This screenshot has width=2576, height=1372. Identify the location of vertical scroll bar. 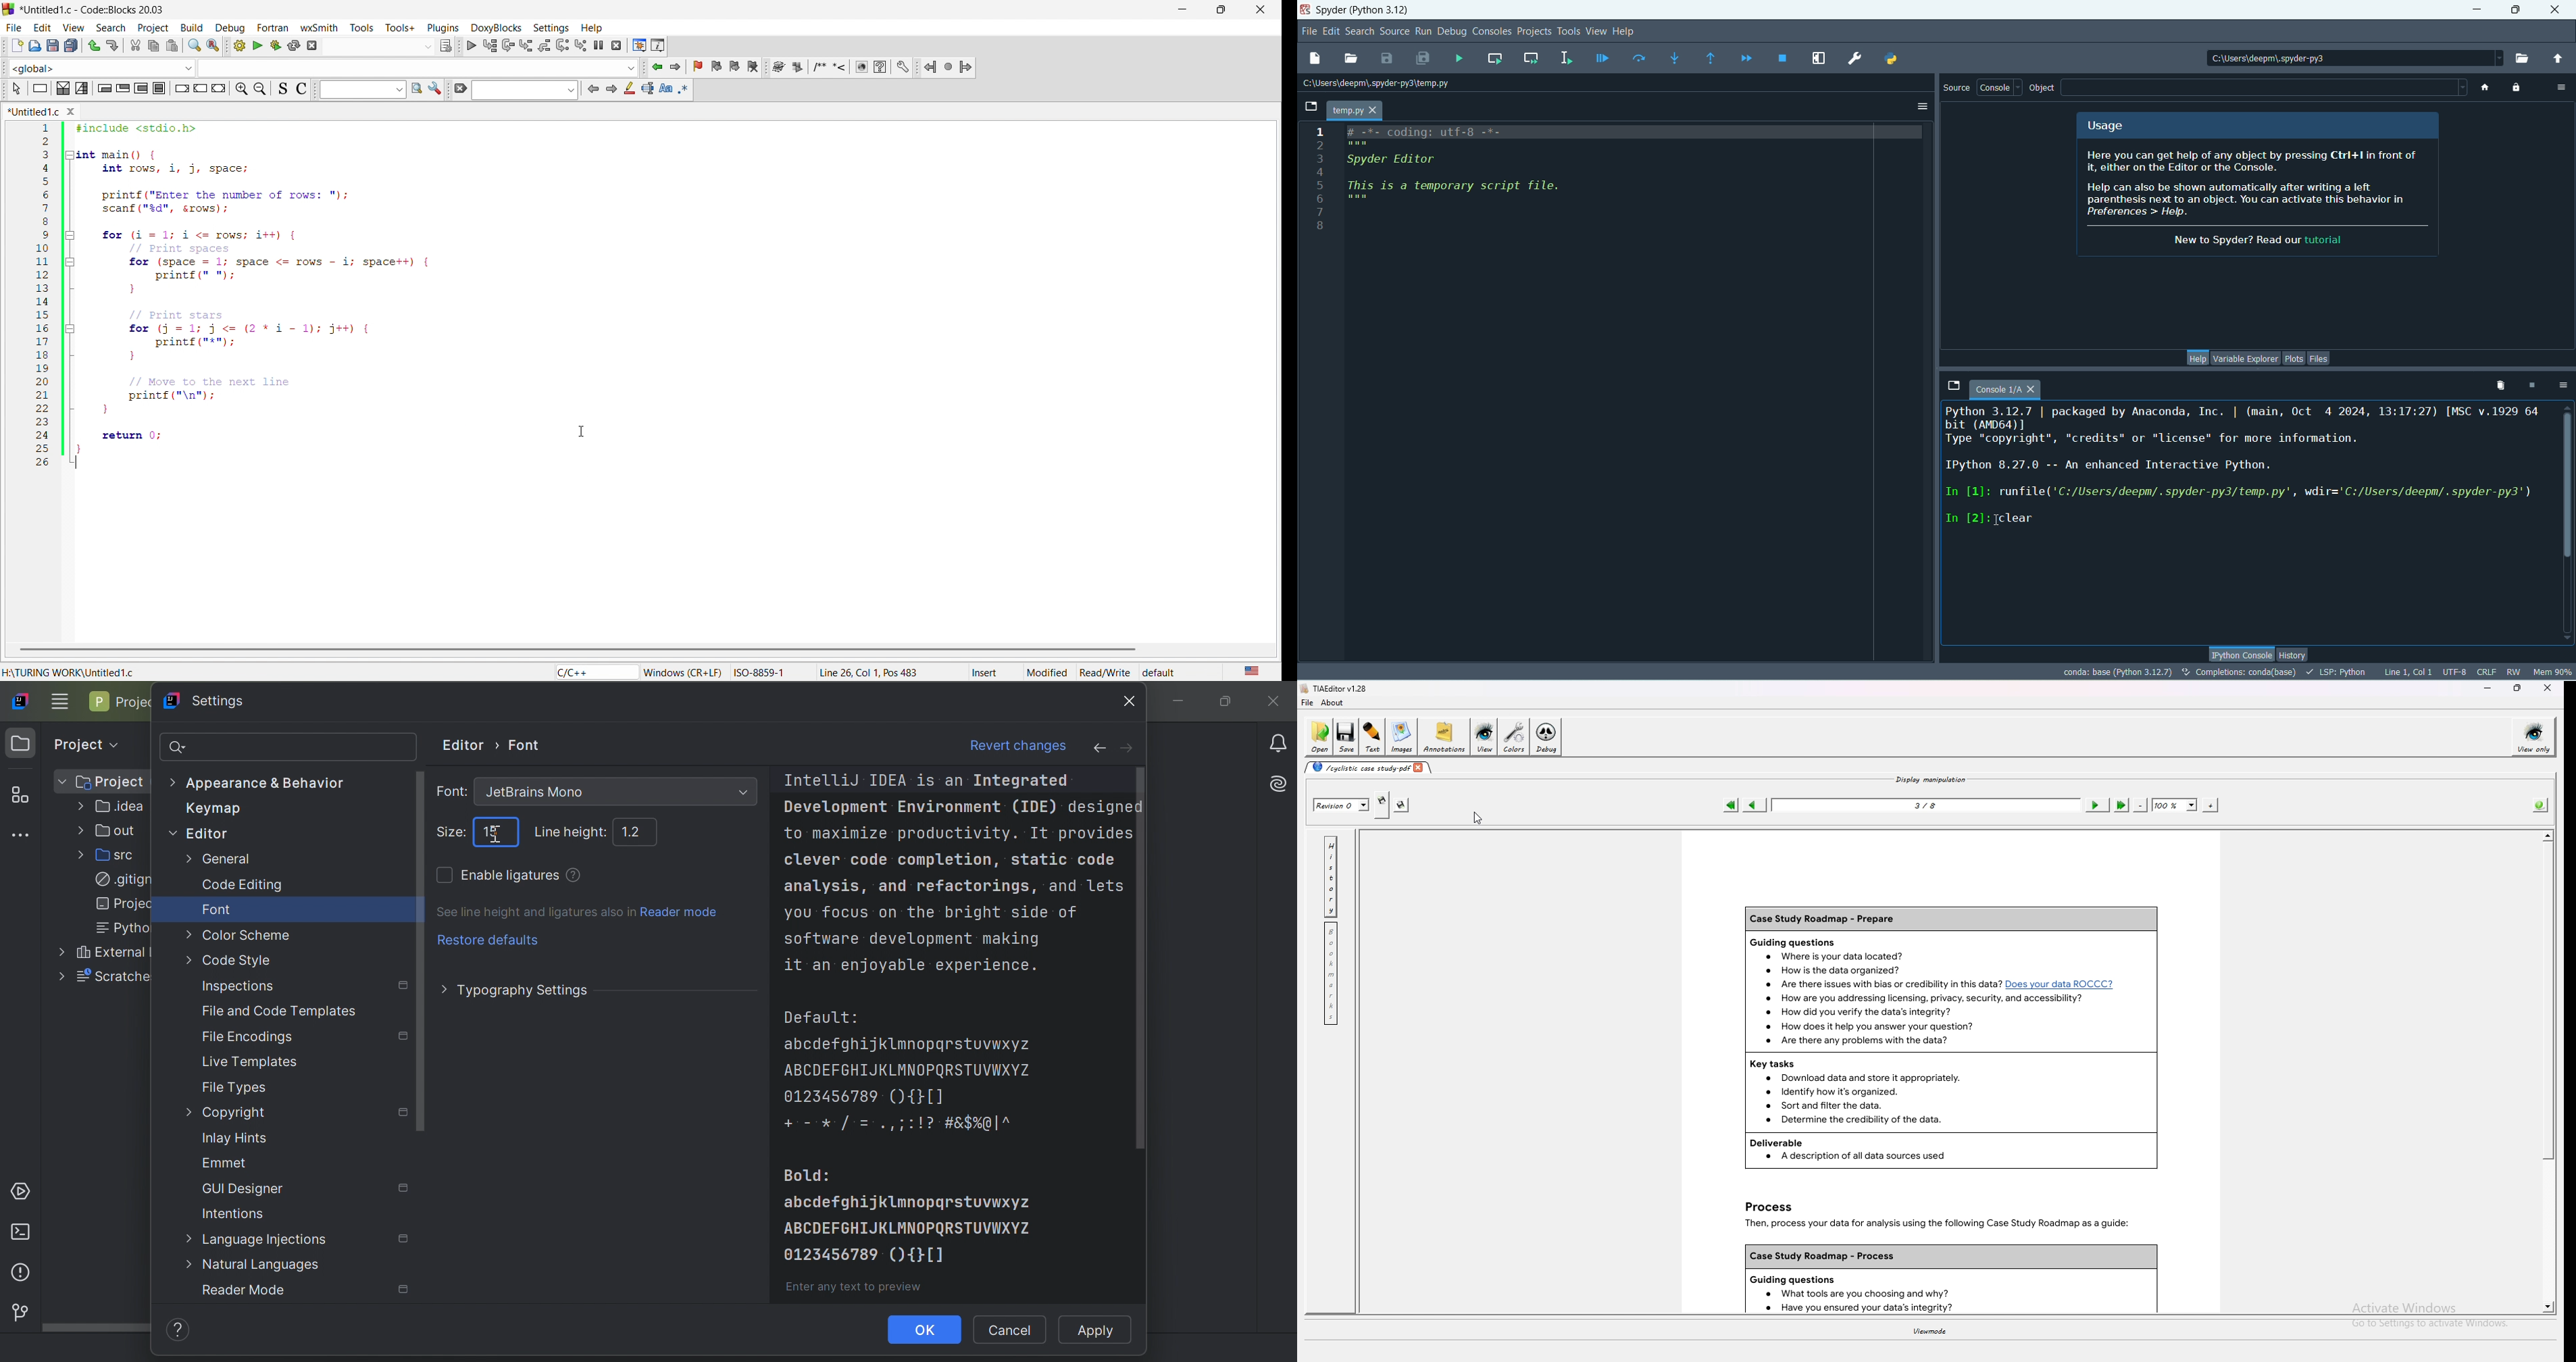
(2565, 522).